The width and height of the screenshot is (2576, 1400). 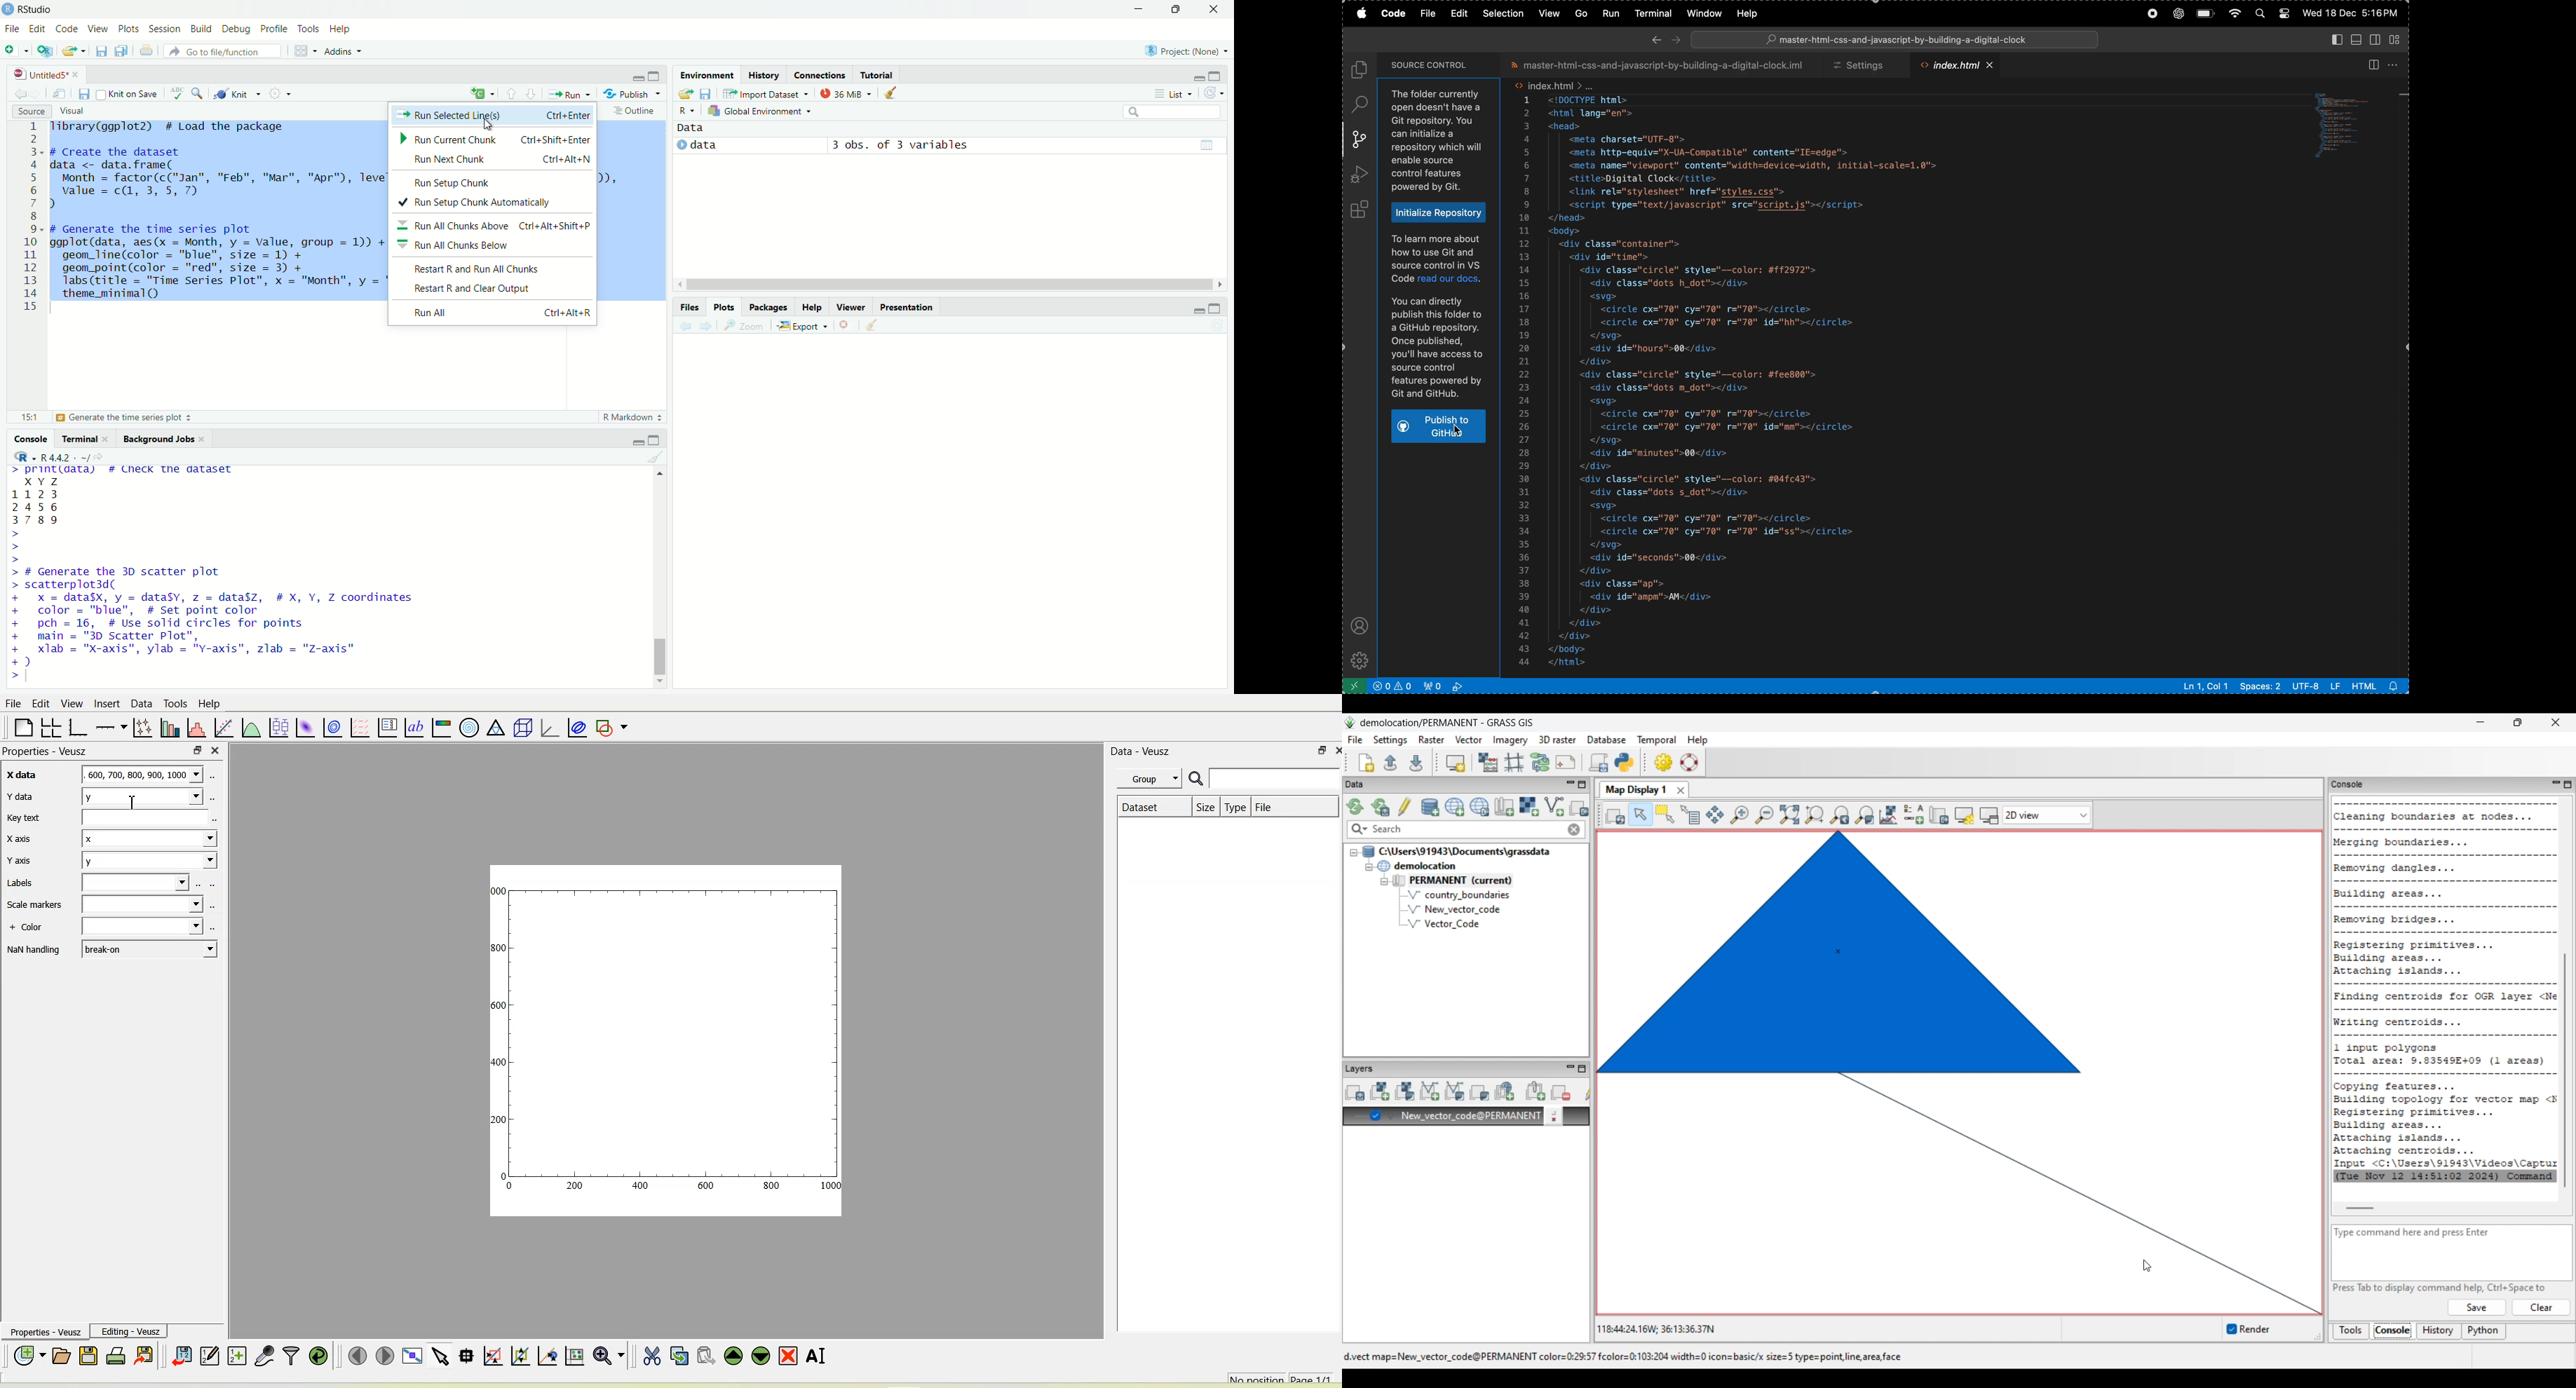 What do you see at coordinates (661, 685) in the screenshot?
I see `move down` at bounding box center [661, 685].